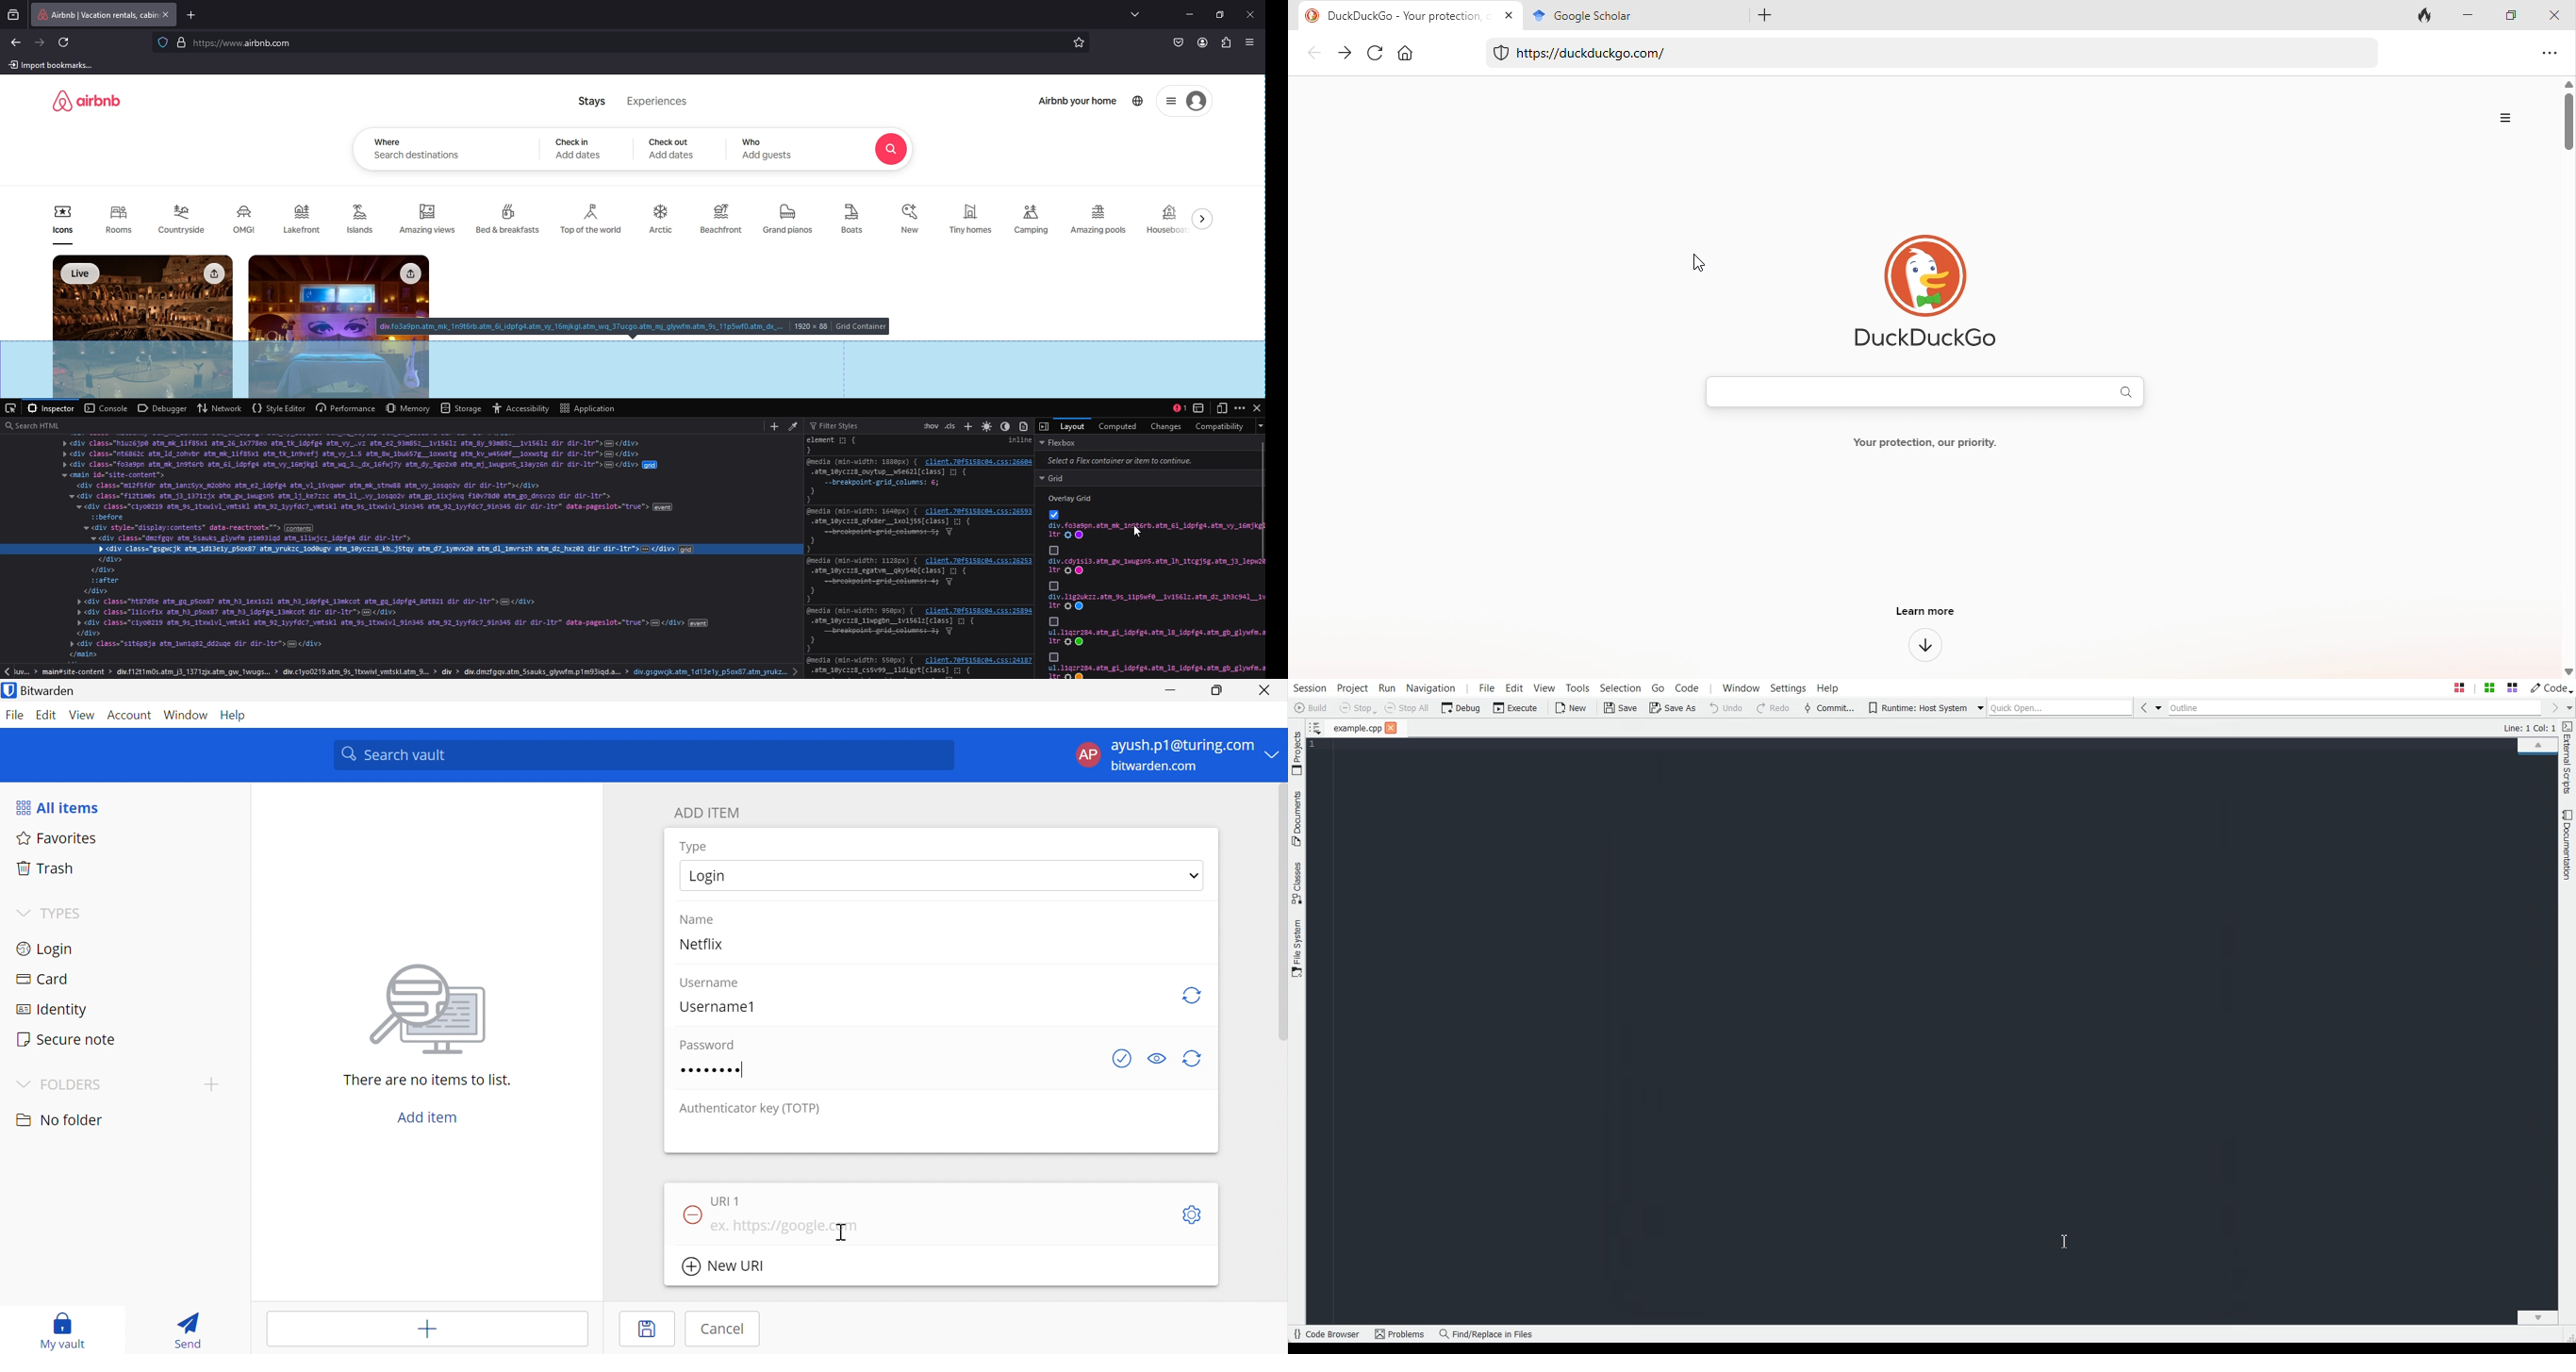 The width and height of the screenshot is (2576, 1372). What do you see at coordinates (429, 219) in the screenshot?
I see `Amazing views` at bounding box center [429, 219].